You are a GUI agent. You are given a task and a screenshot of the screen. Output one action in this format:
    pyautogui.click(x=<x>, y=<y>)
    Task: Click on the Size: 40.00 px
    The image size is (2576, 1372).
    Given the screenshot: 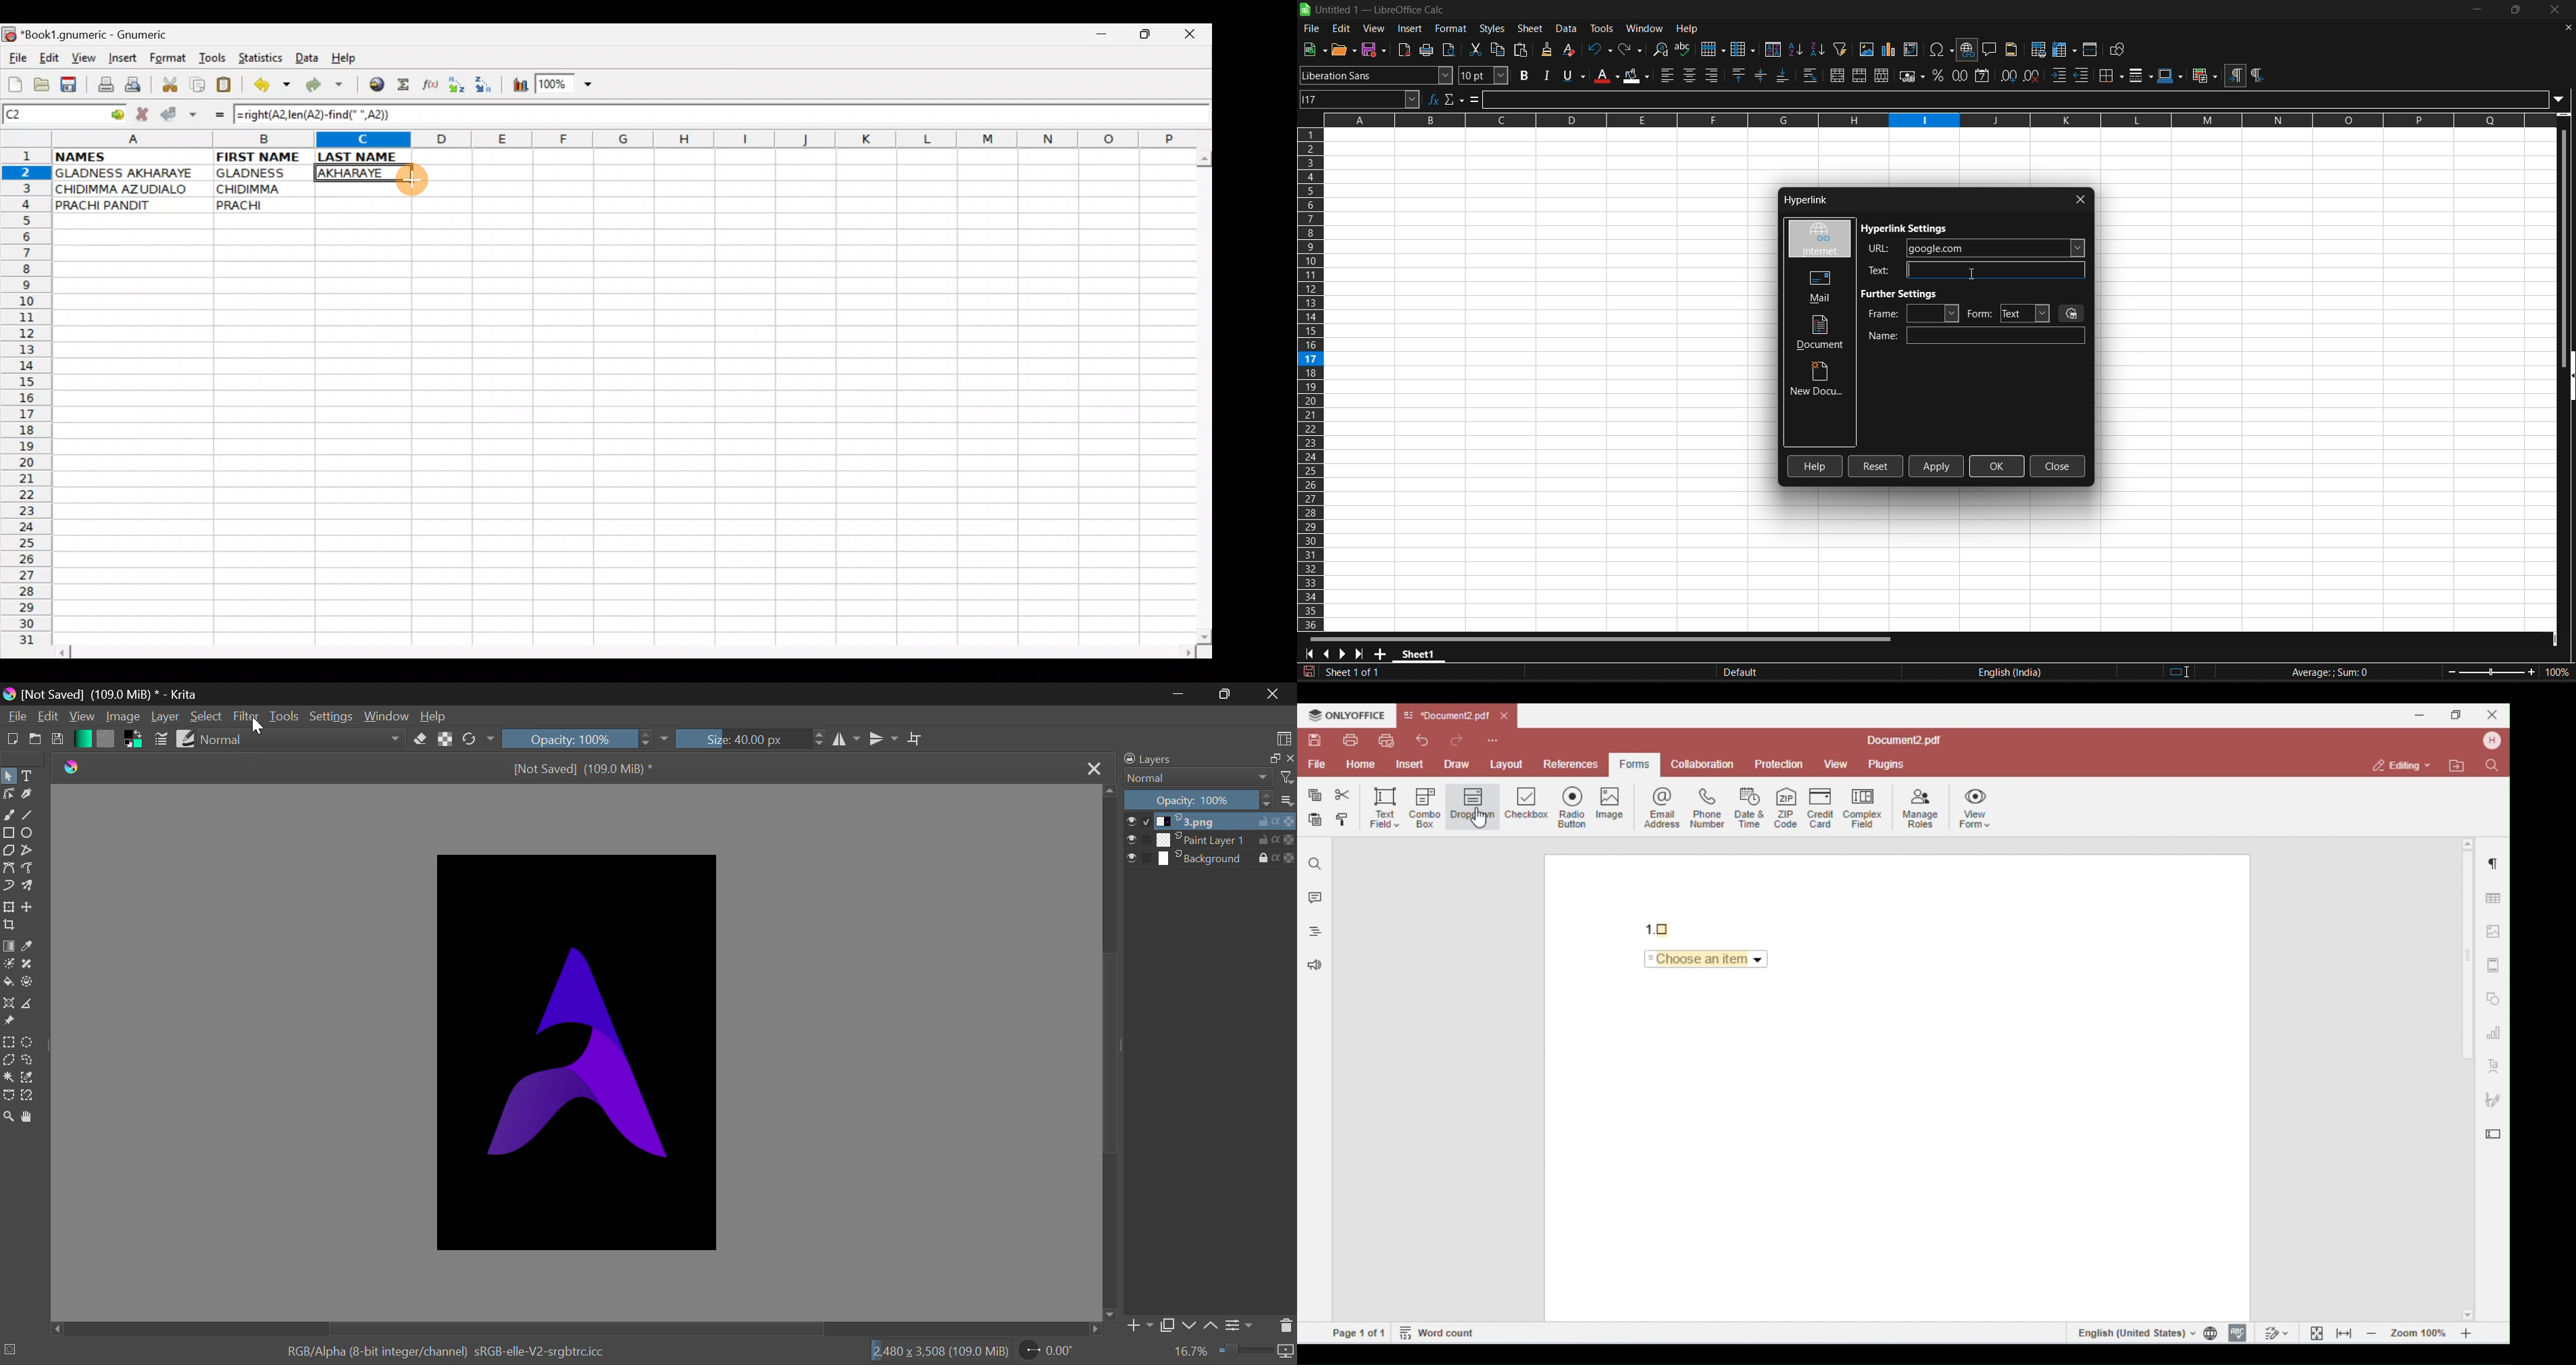 What is the action you would take?
    pyautogui.click(x=740, y=739)
    